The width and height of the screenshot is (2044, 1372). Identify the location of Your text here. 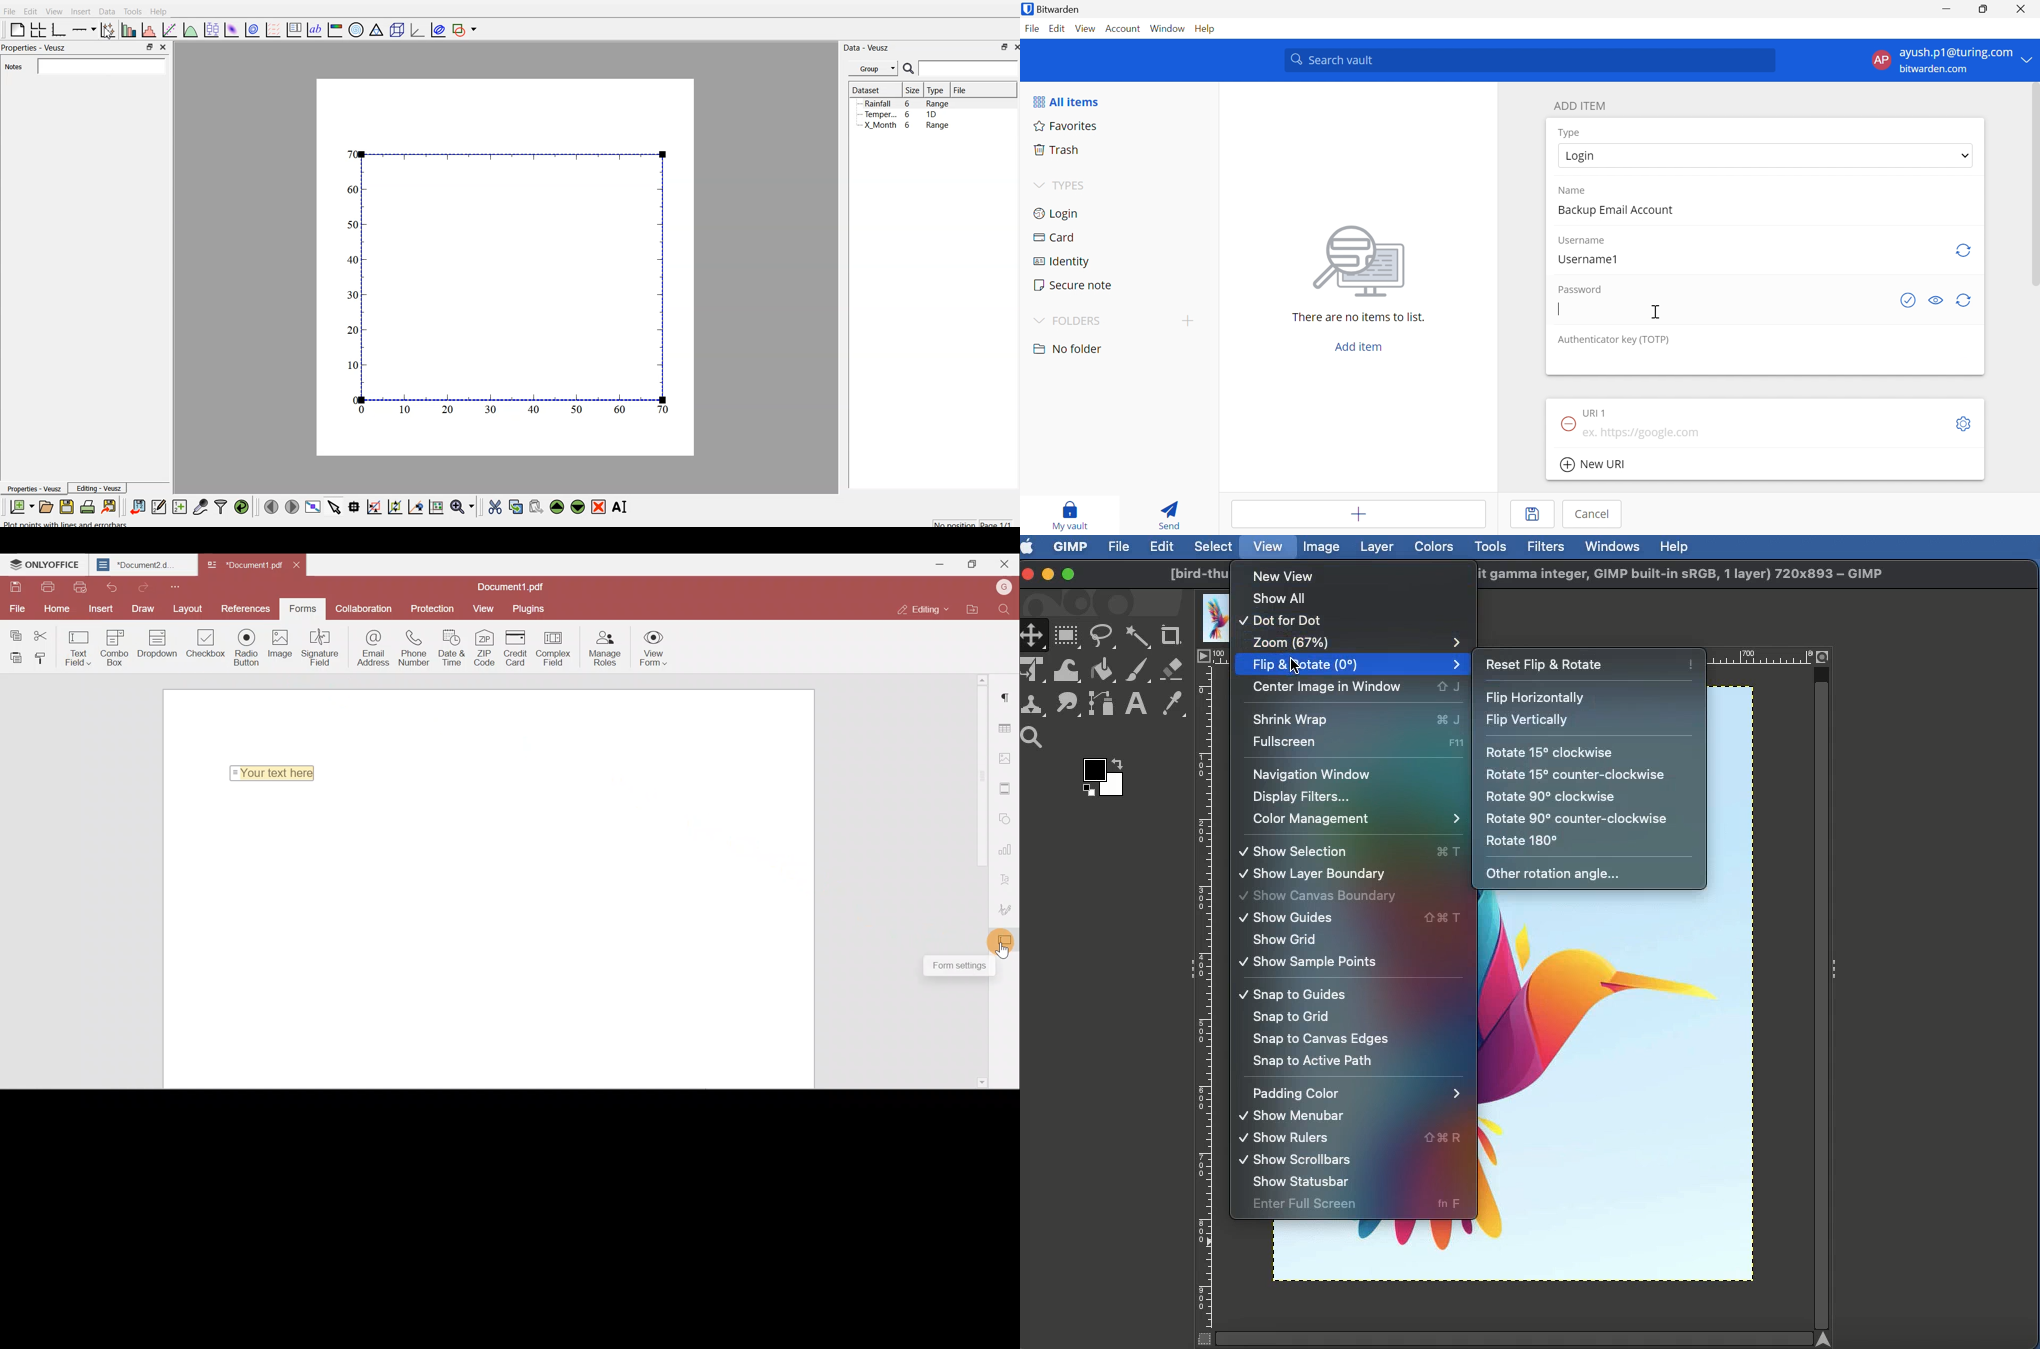
(277, 771).